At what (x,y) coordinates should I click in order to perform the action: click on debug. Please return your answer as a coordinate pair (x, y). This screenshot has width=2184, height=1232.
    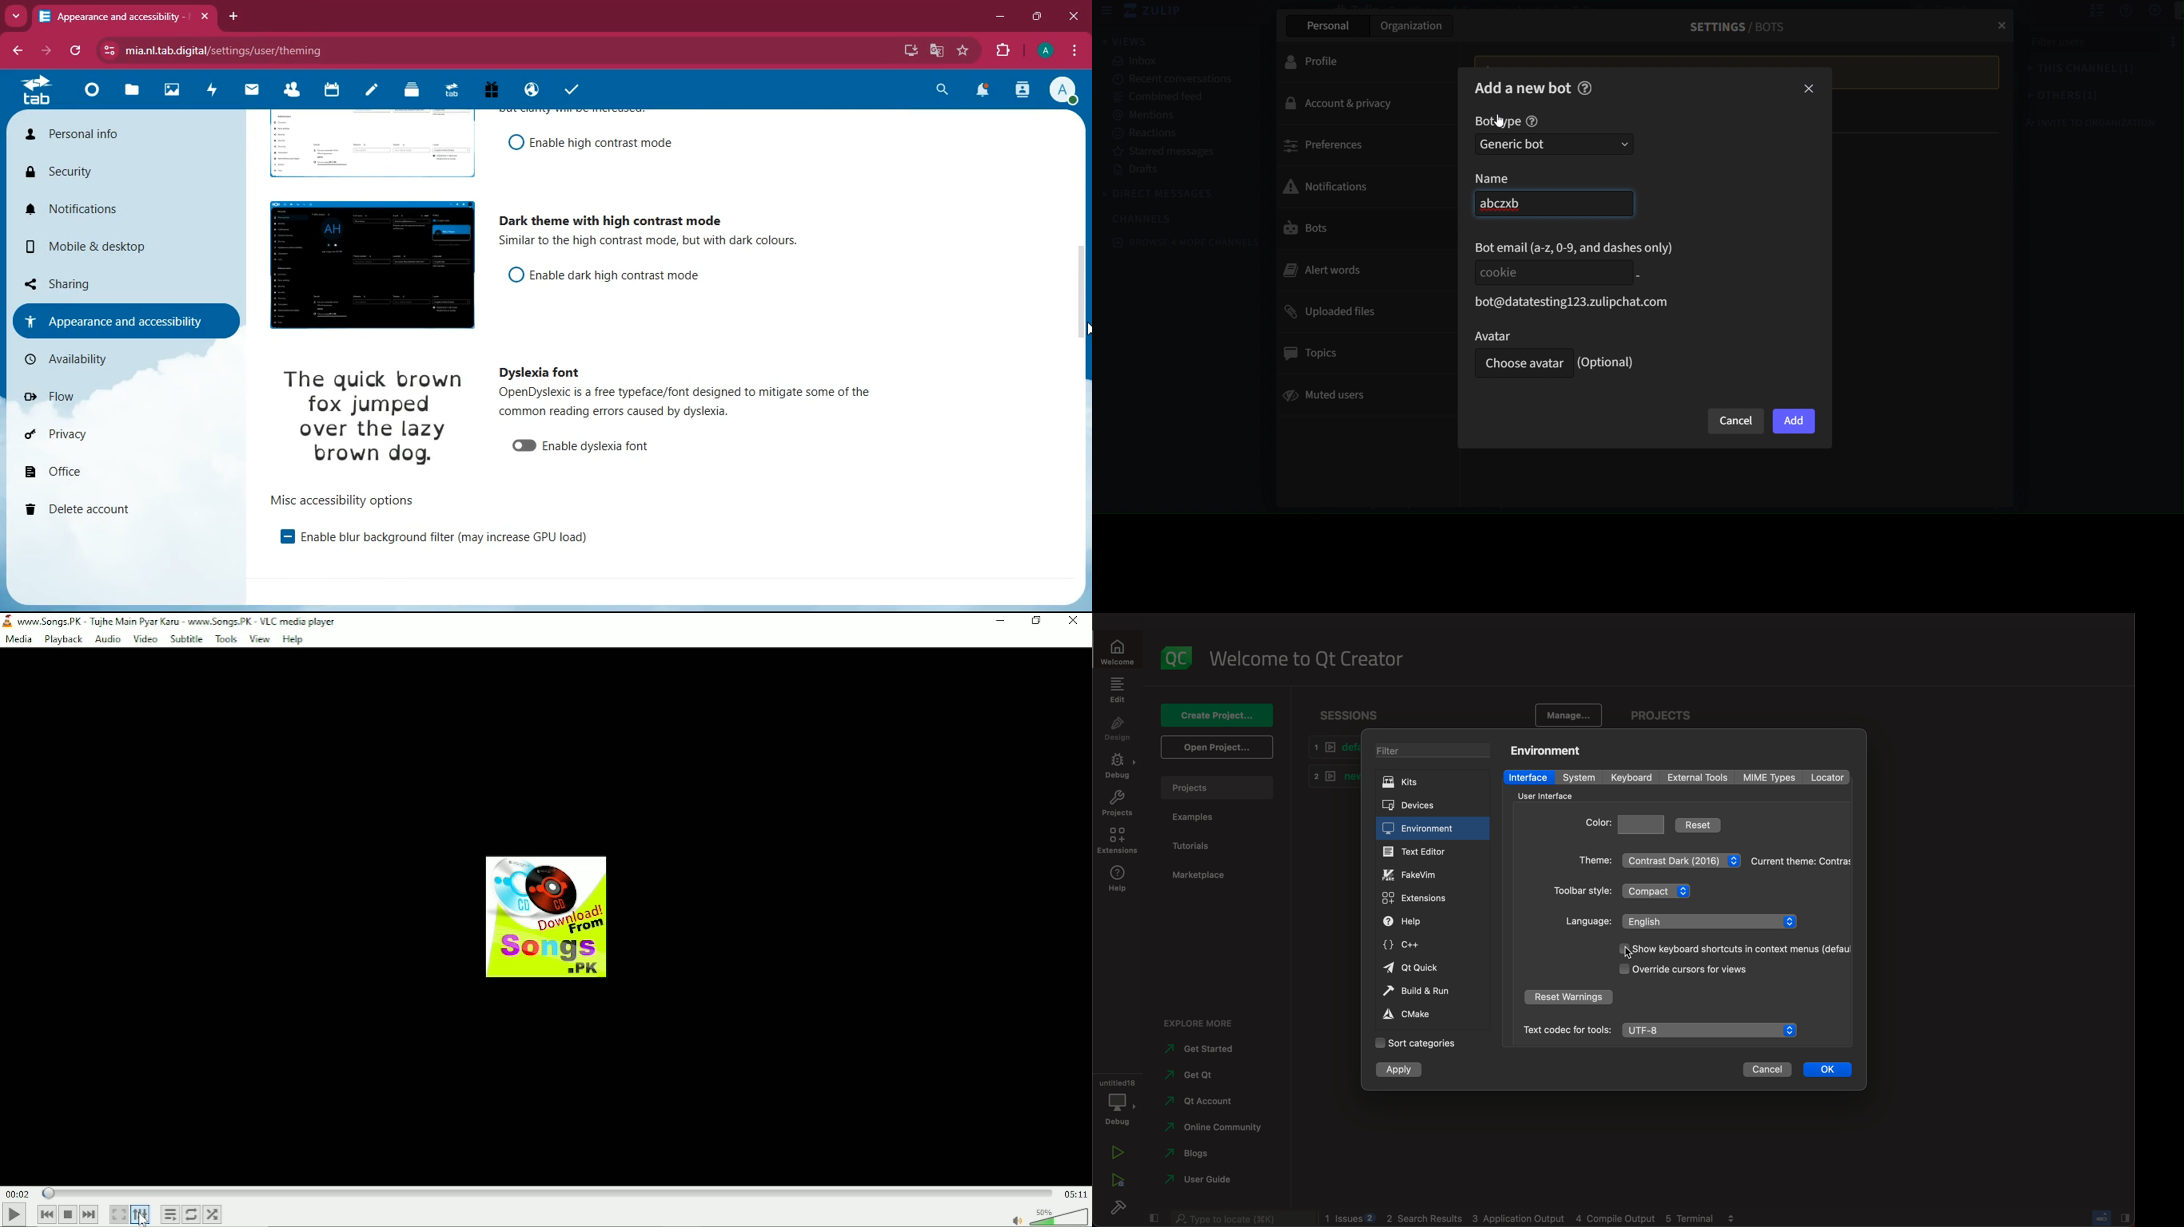
    Looking at the image, I should click on (1116, 1098).